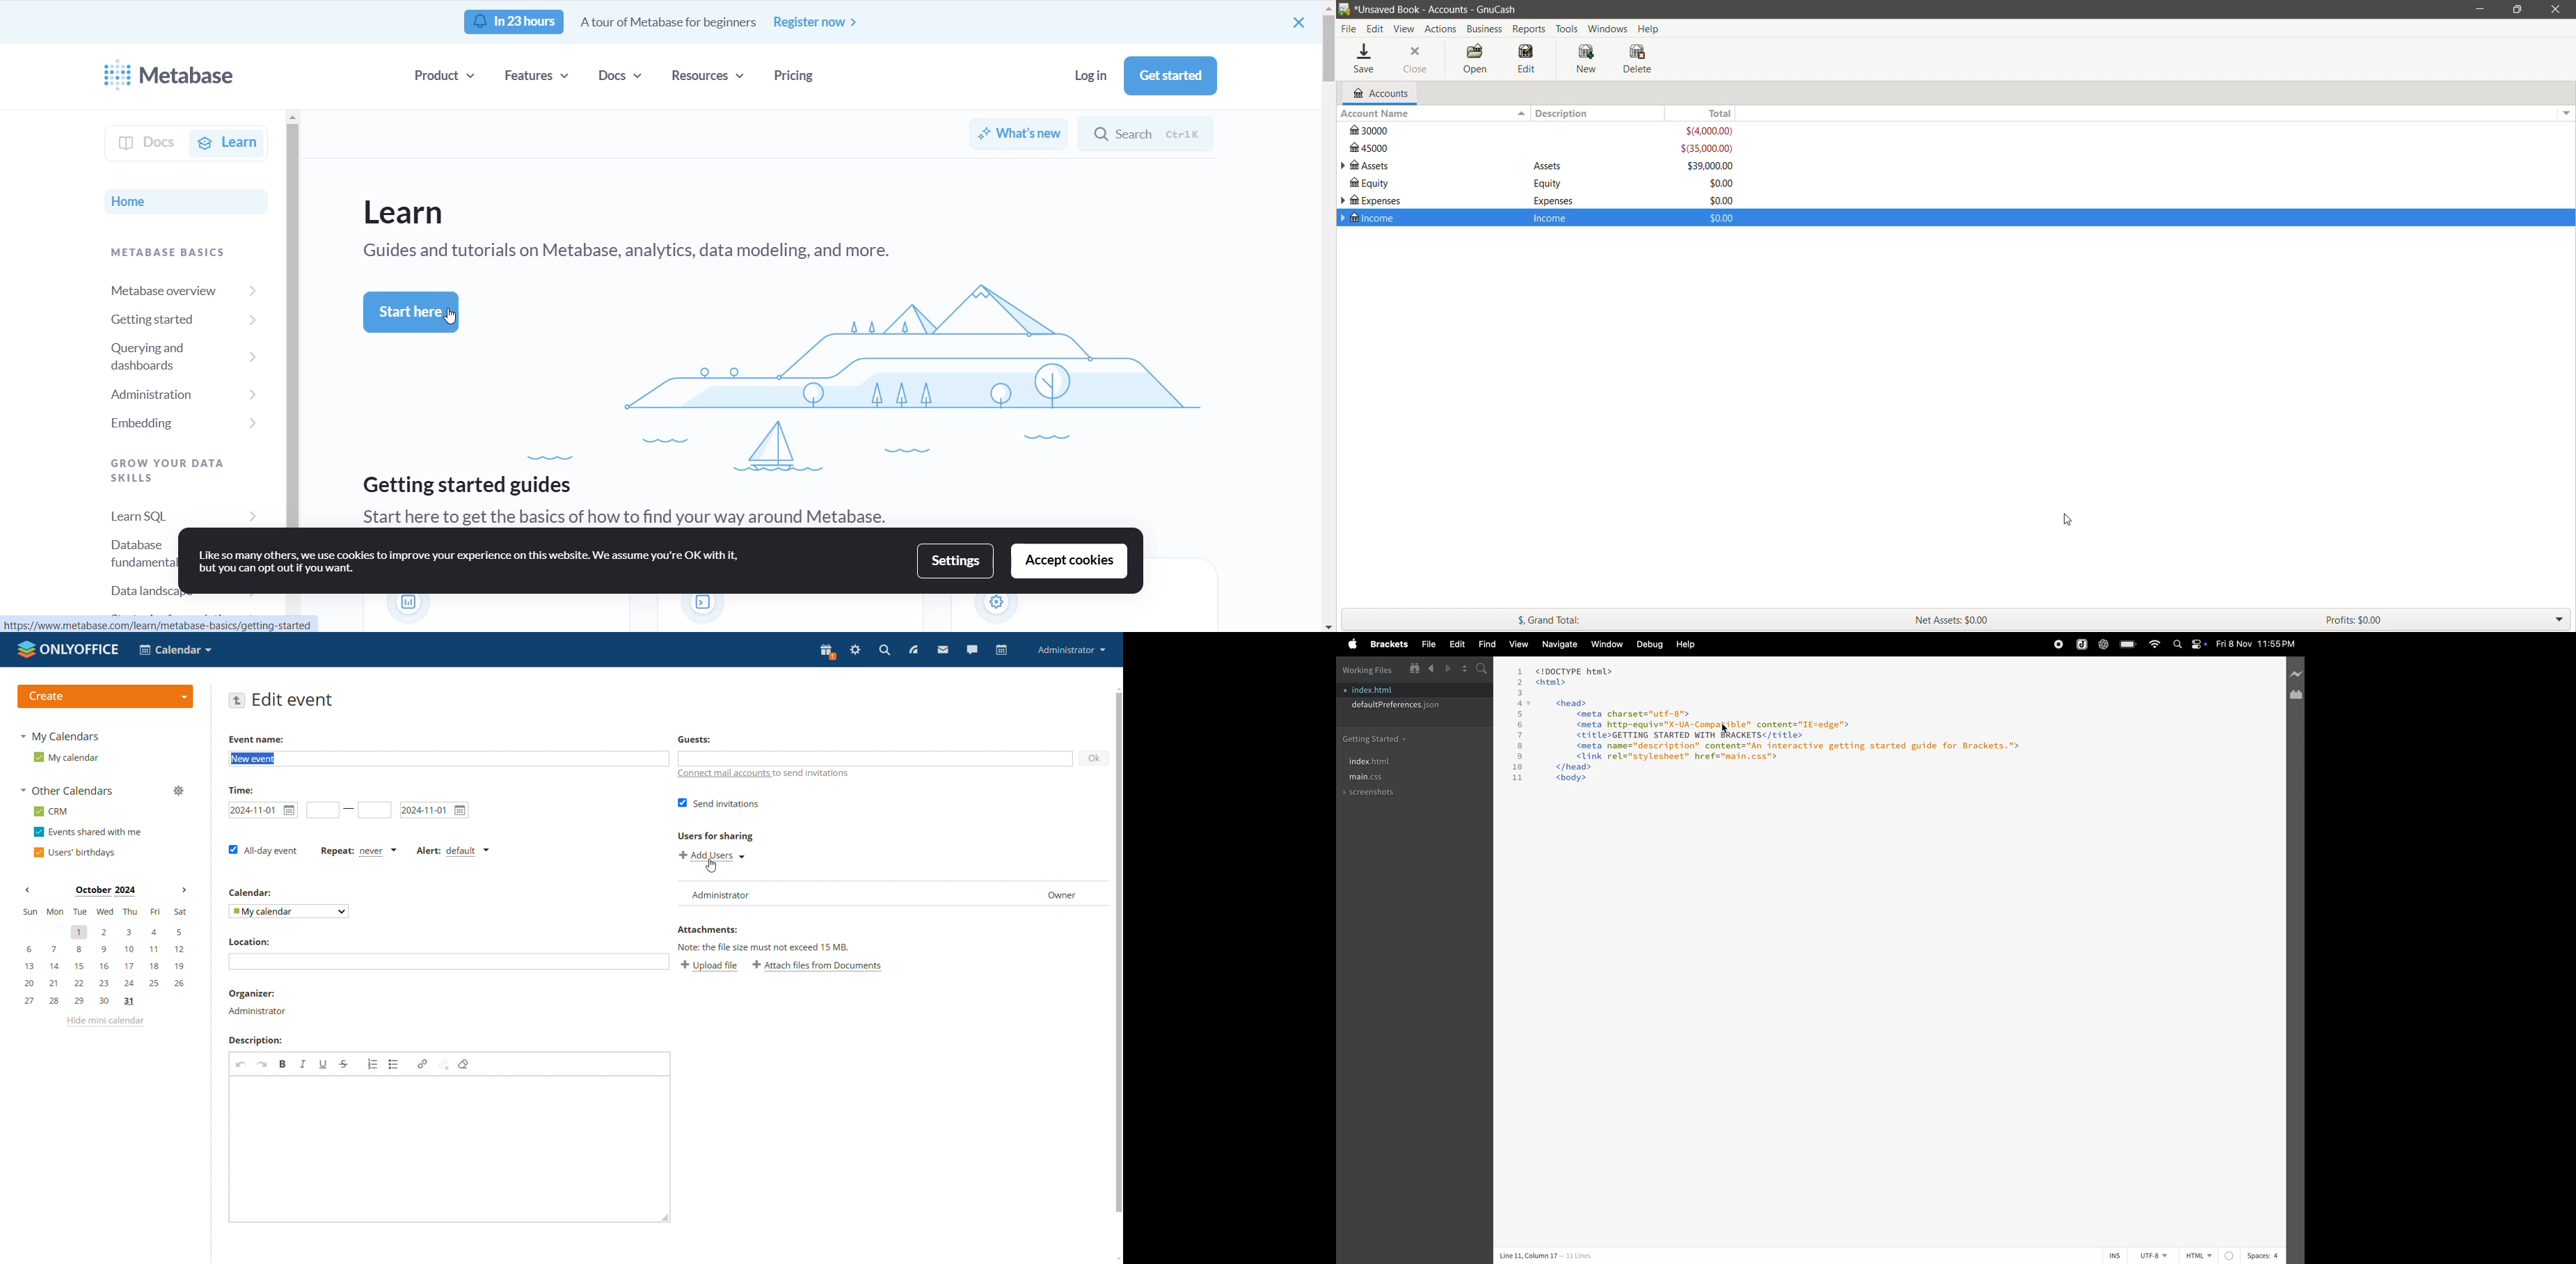 The height and width of the screenshot is (1288, 2576). I want to click on underline, so click(322, 1065).